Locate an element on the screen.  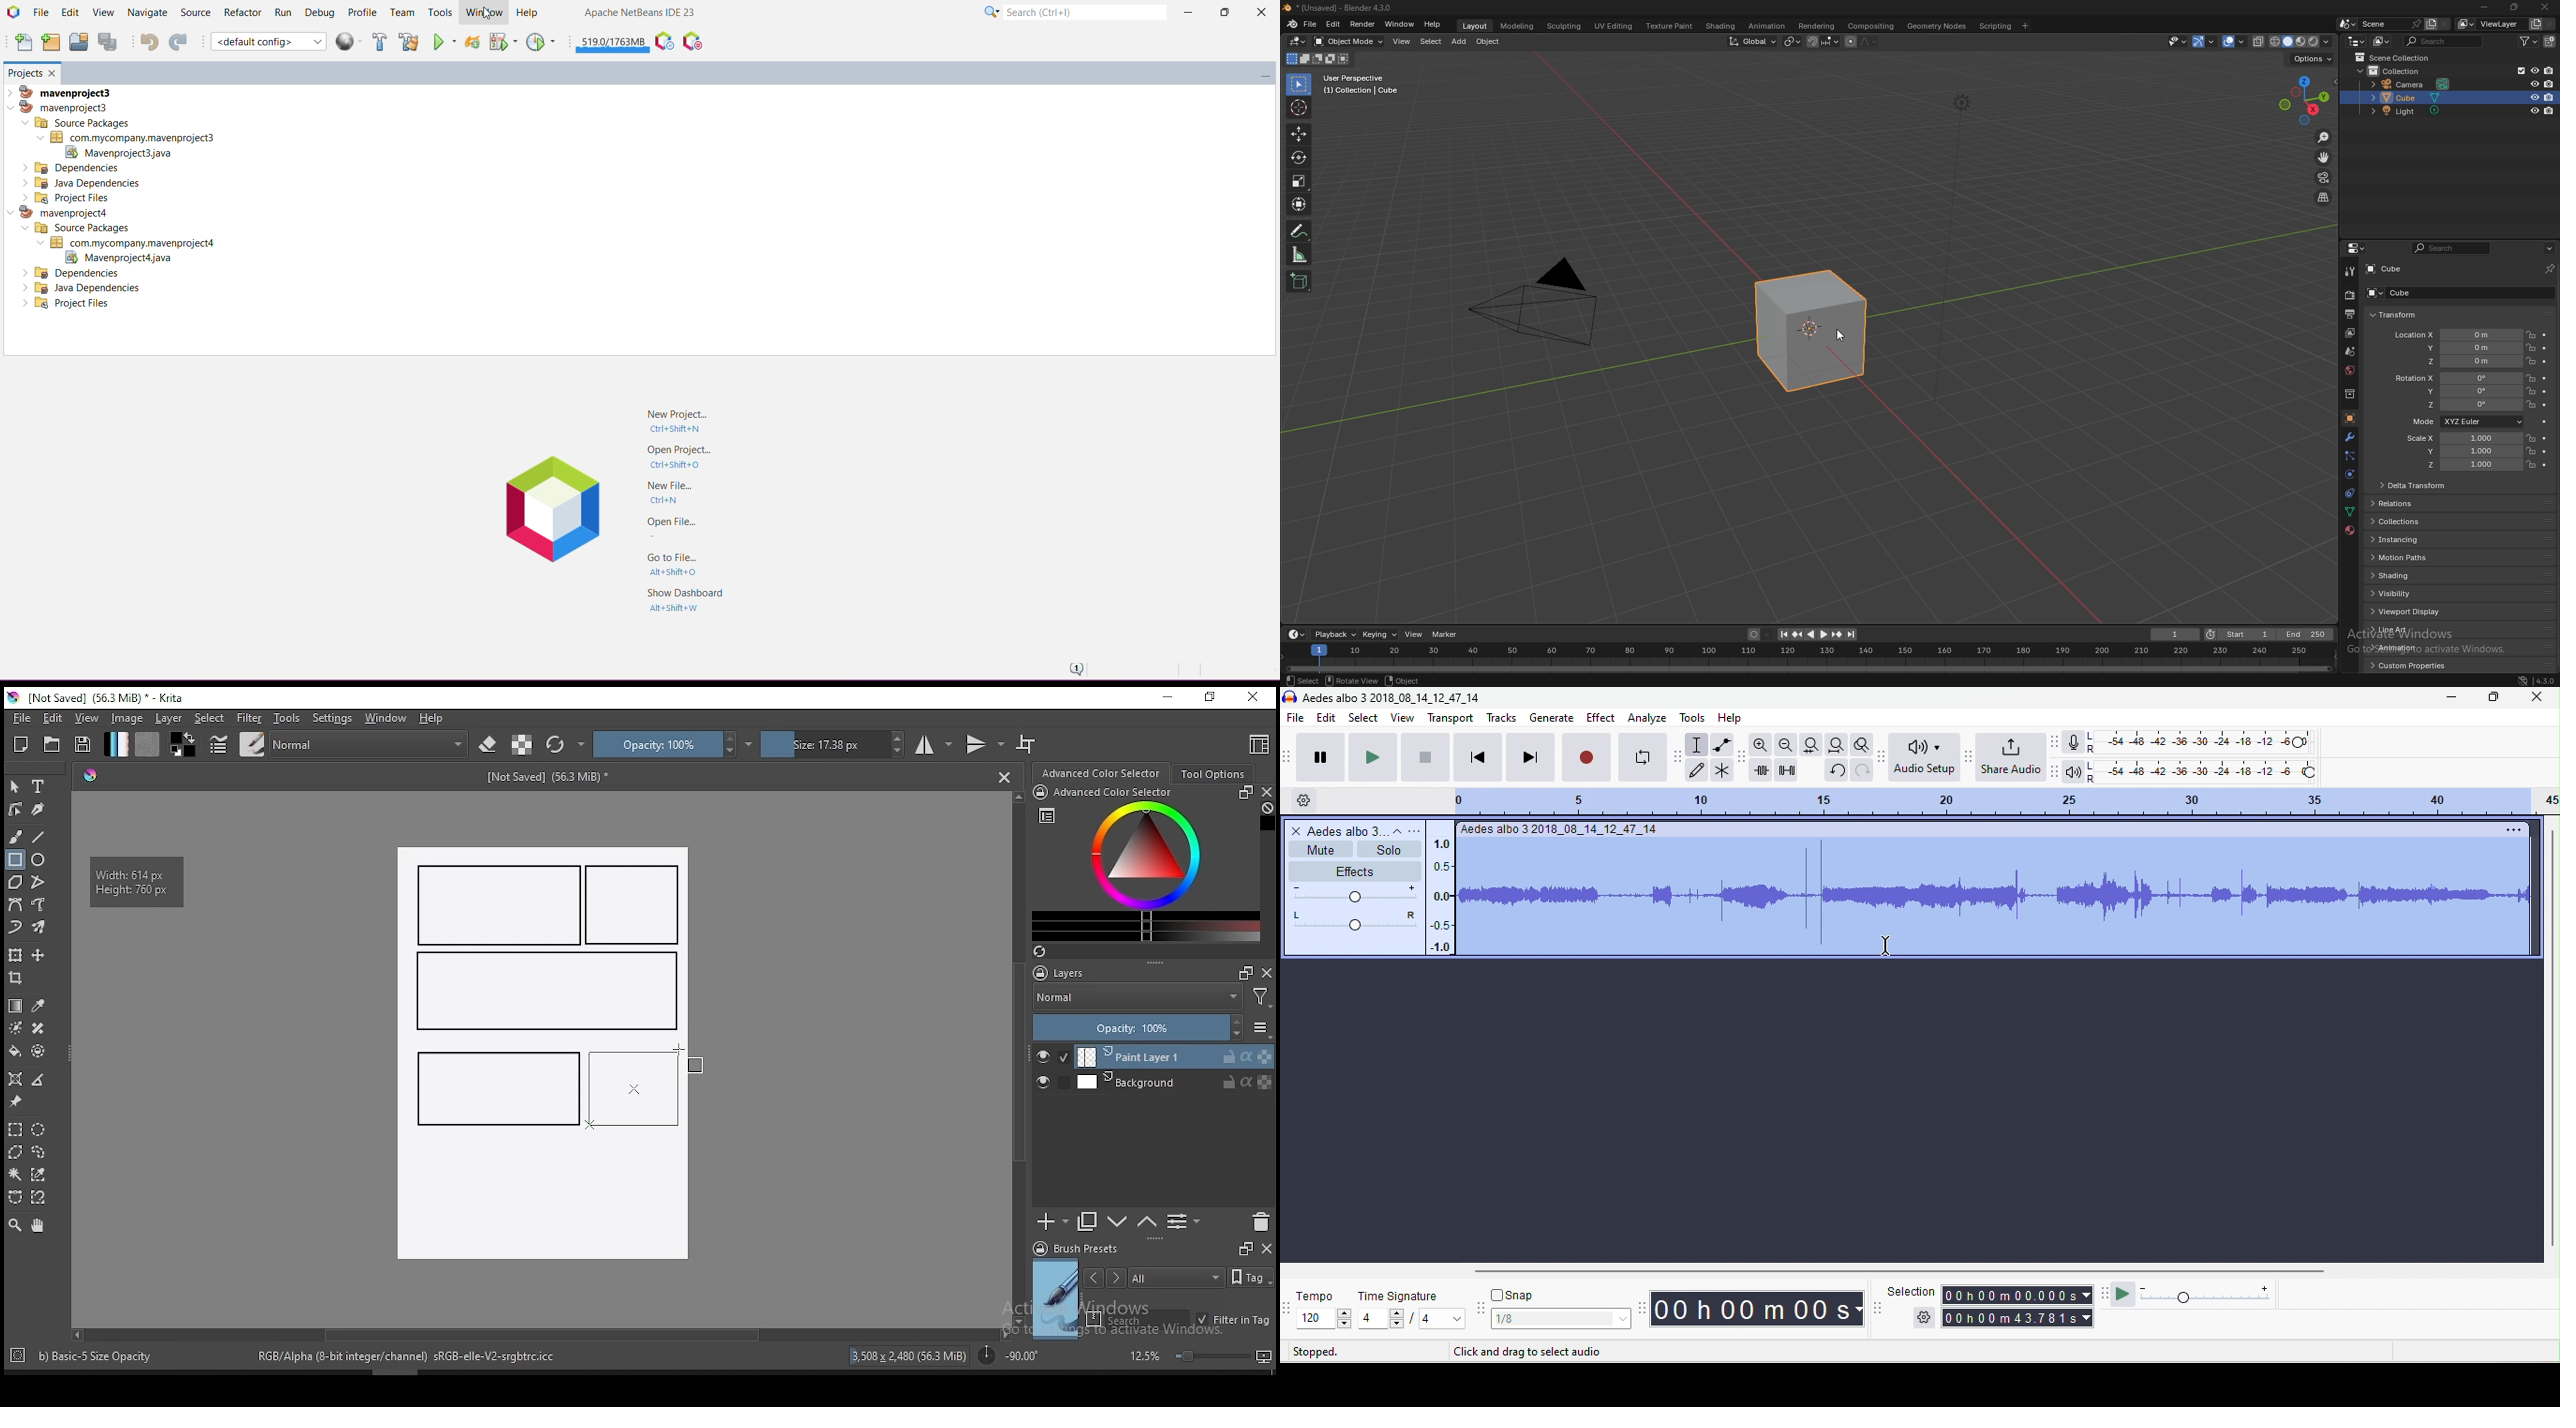
display filter is located at coordinates (2454, 248).